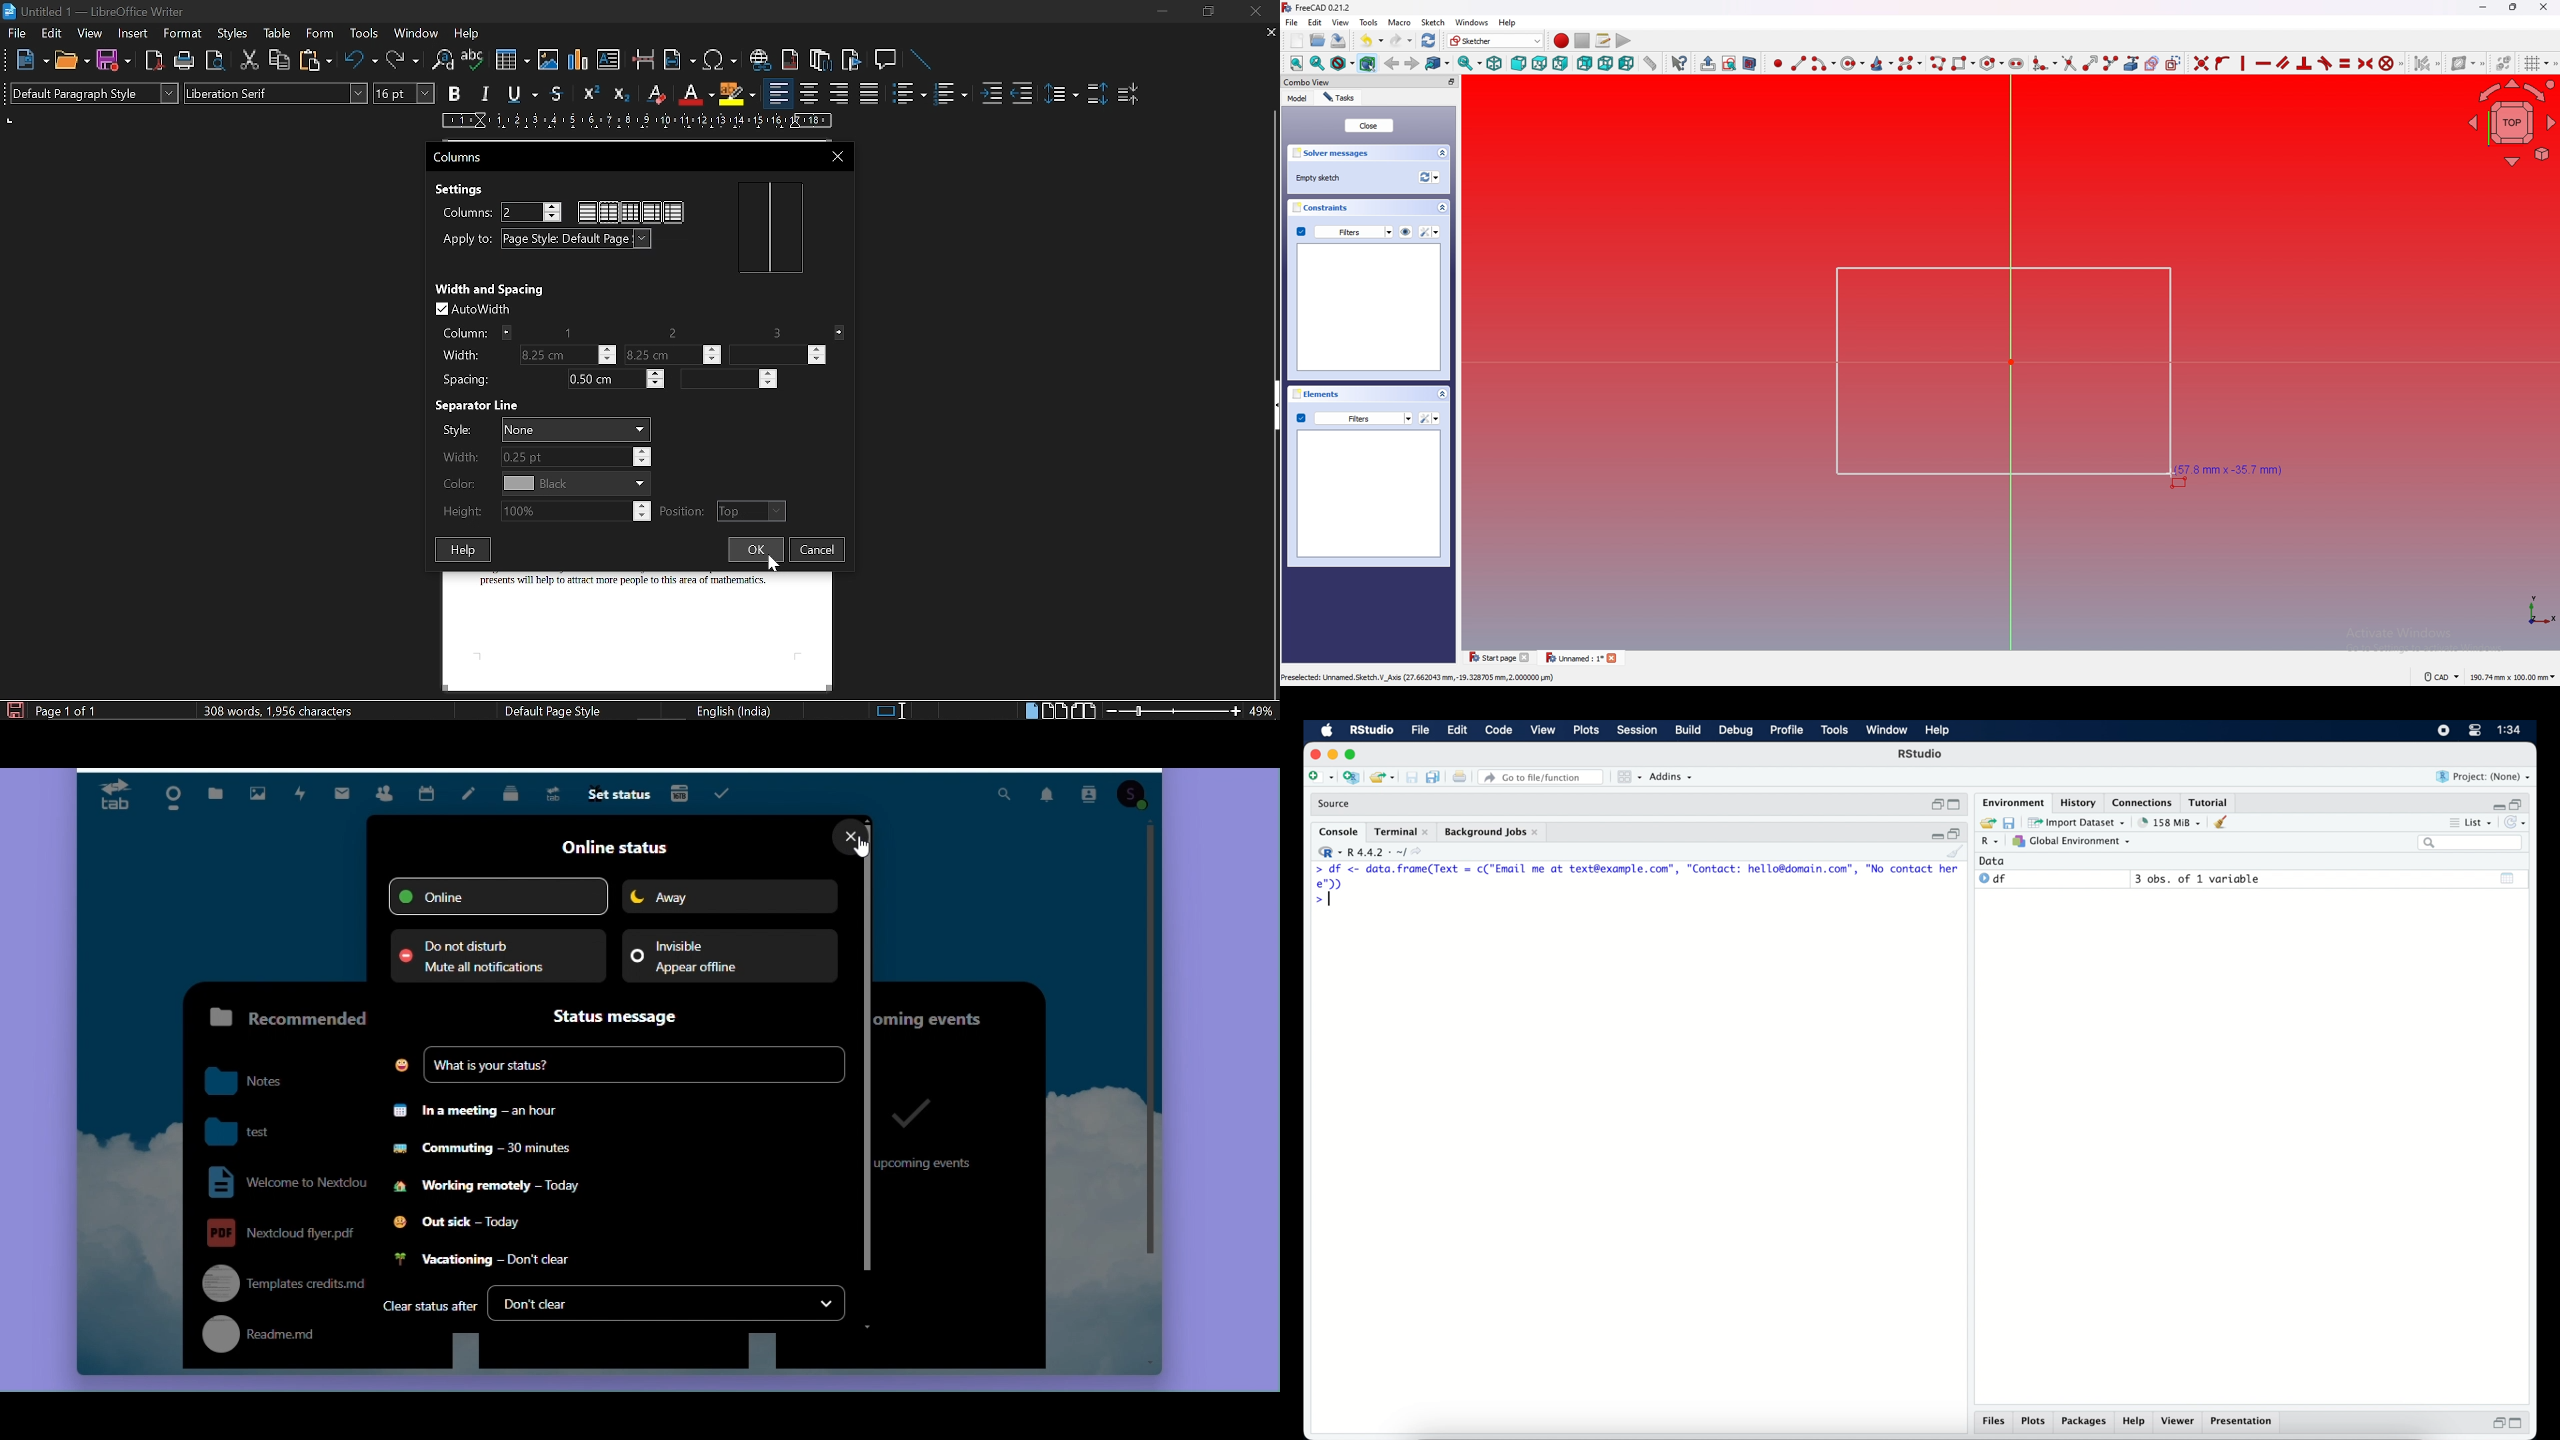  Describe the element at coordinates (2519, 823) in the screenshot. I see `refresh` at that location.